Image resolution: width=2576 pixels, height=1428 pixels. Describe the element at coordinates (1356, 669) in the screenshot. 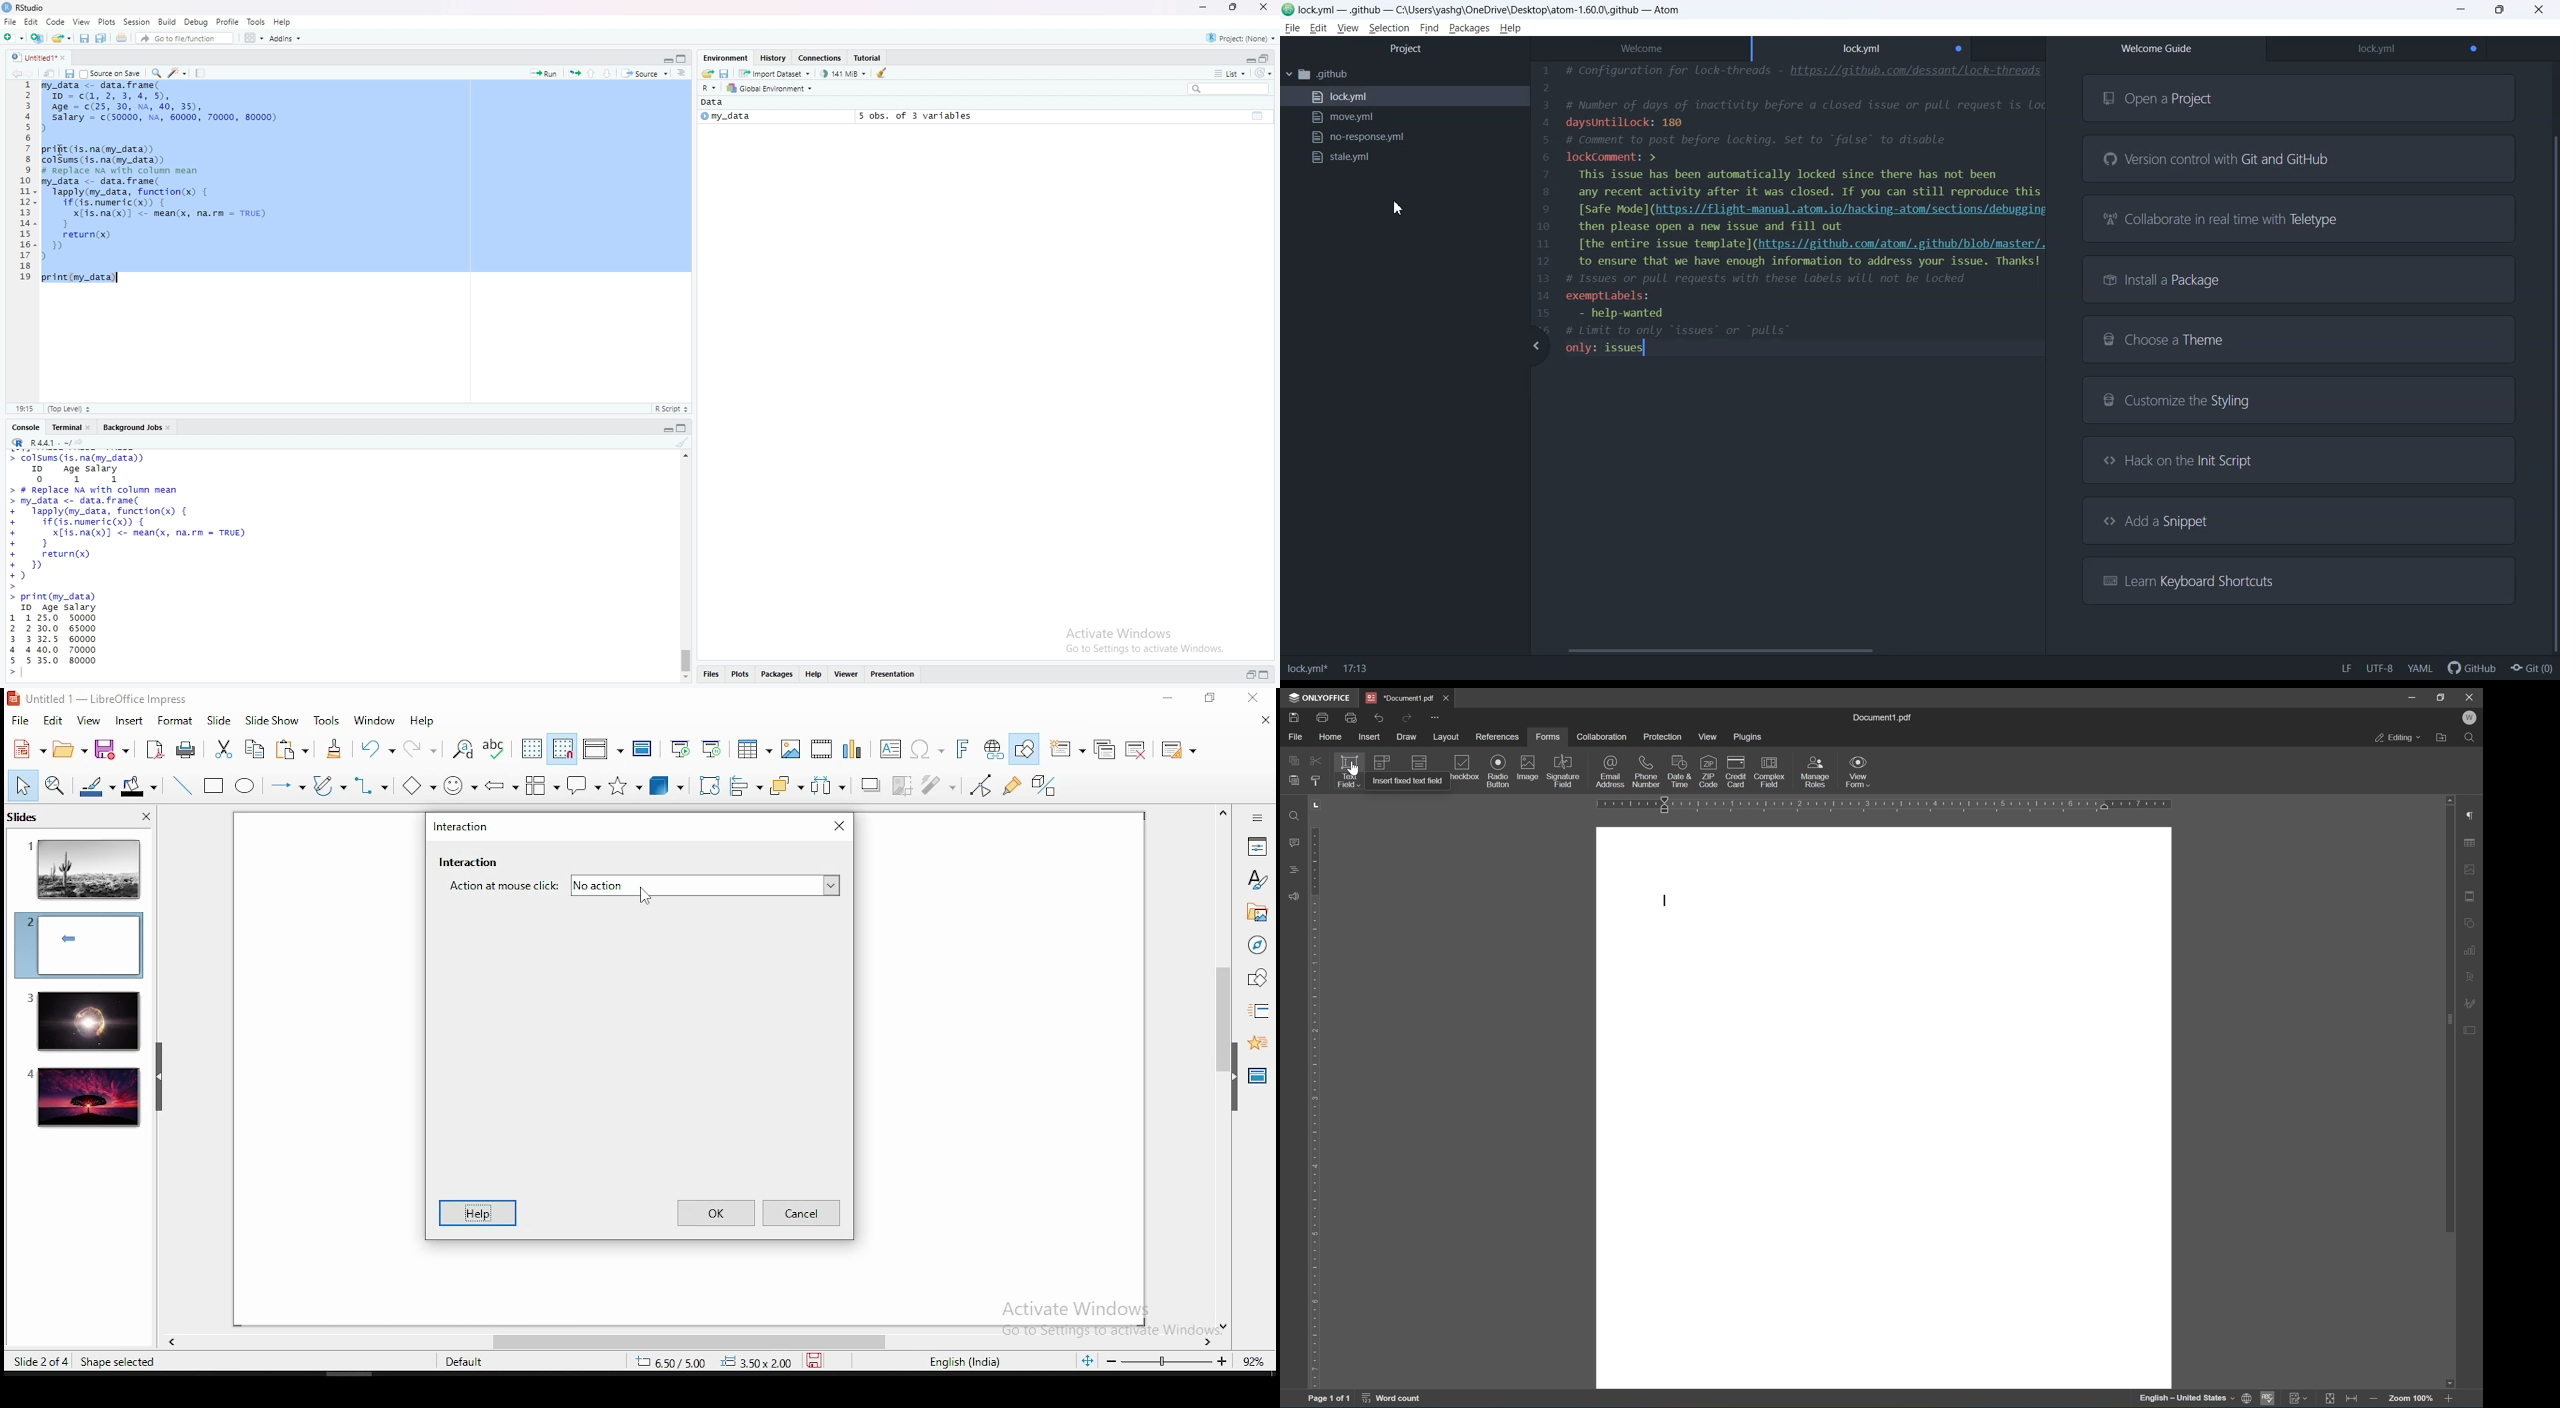

I see `17 line, 13 column` at that location.